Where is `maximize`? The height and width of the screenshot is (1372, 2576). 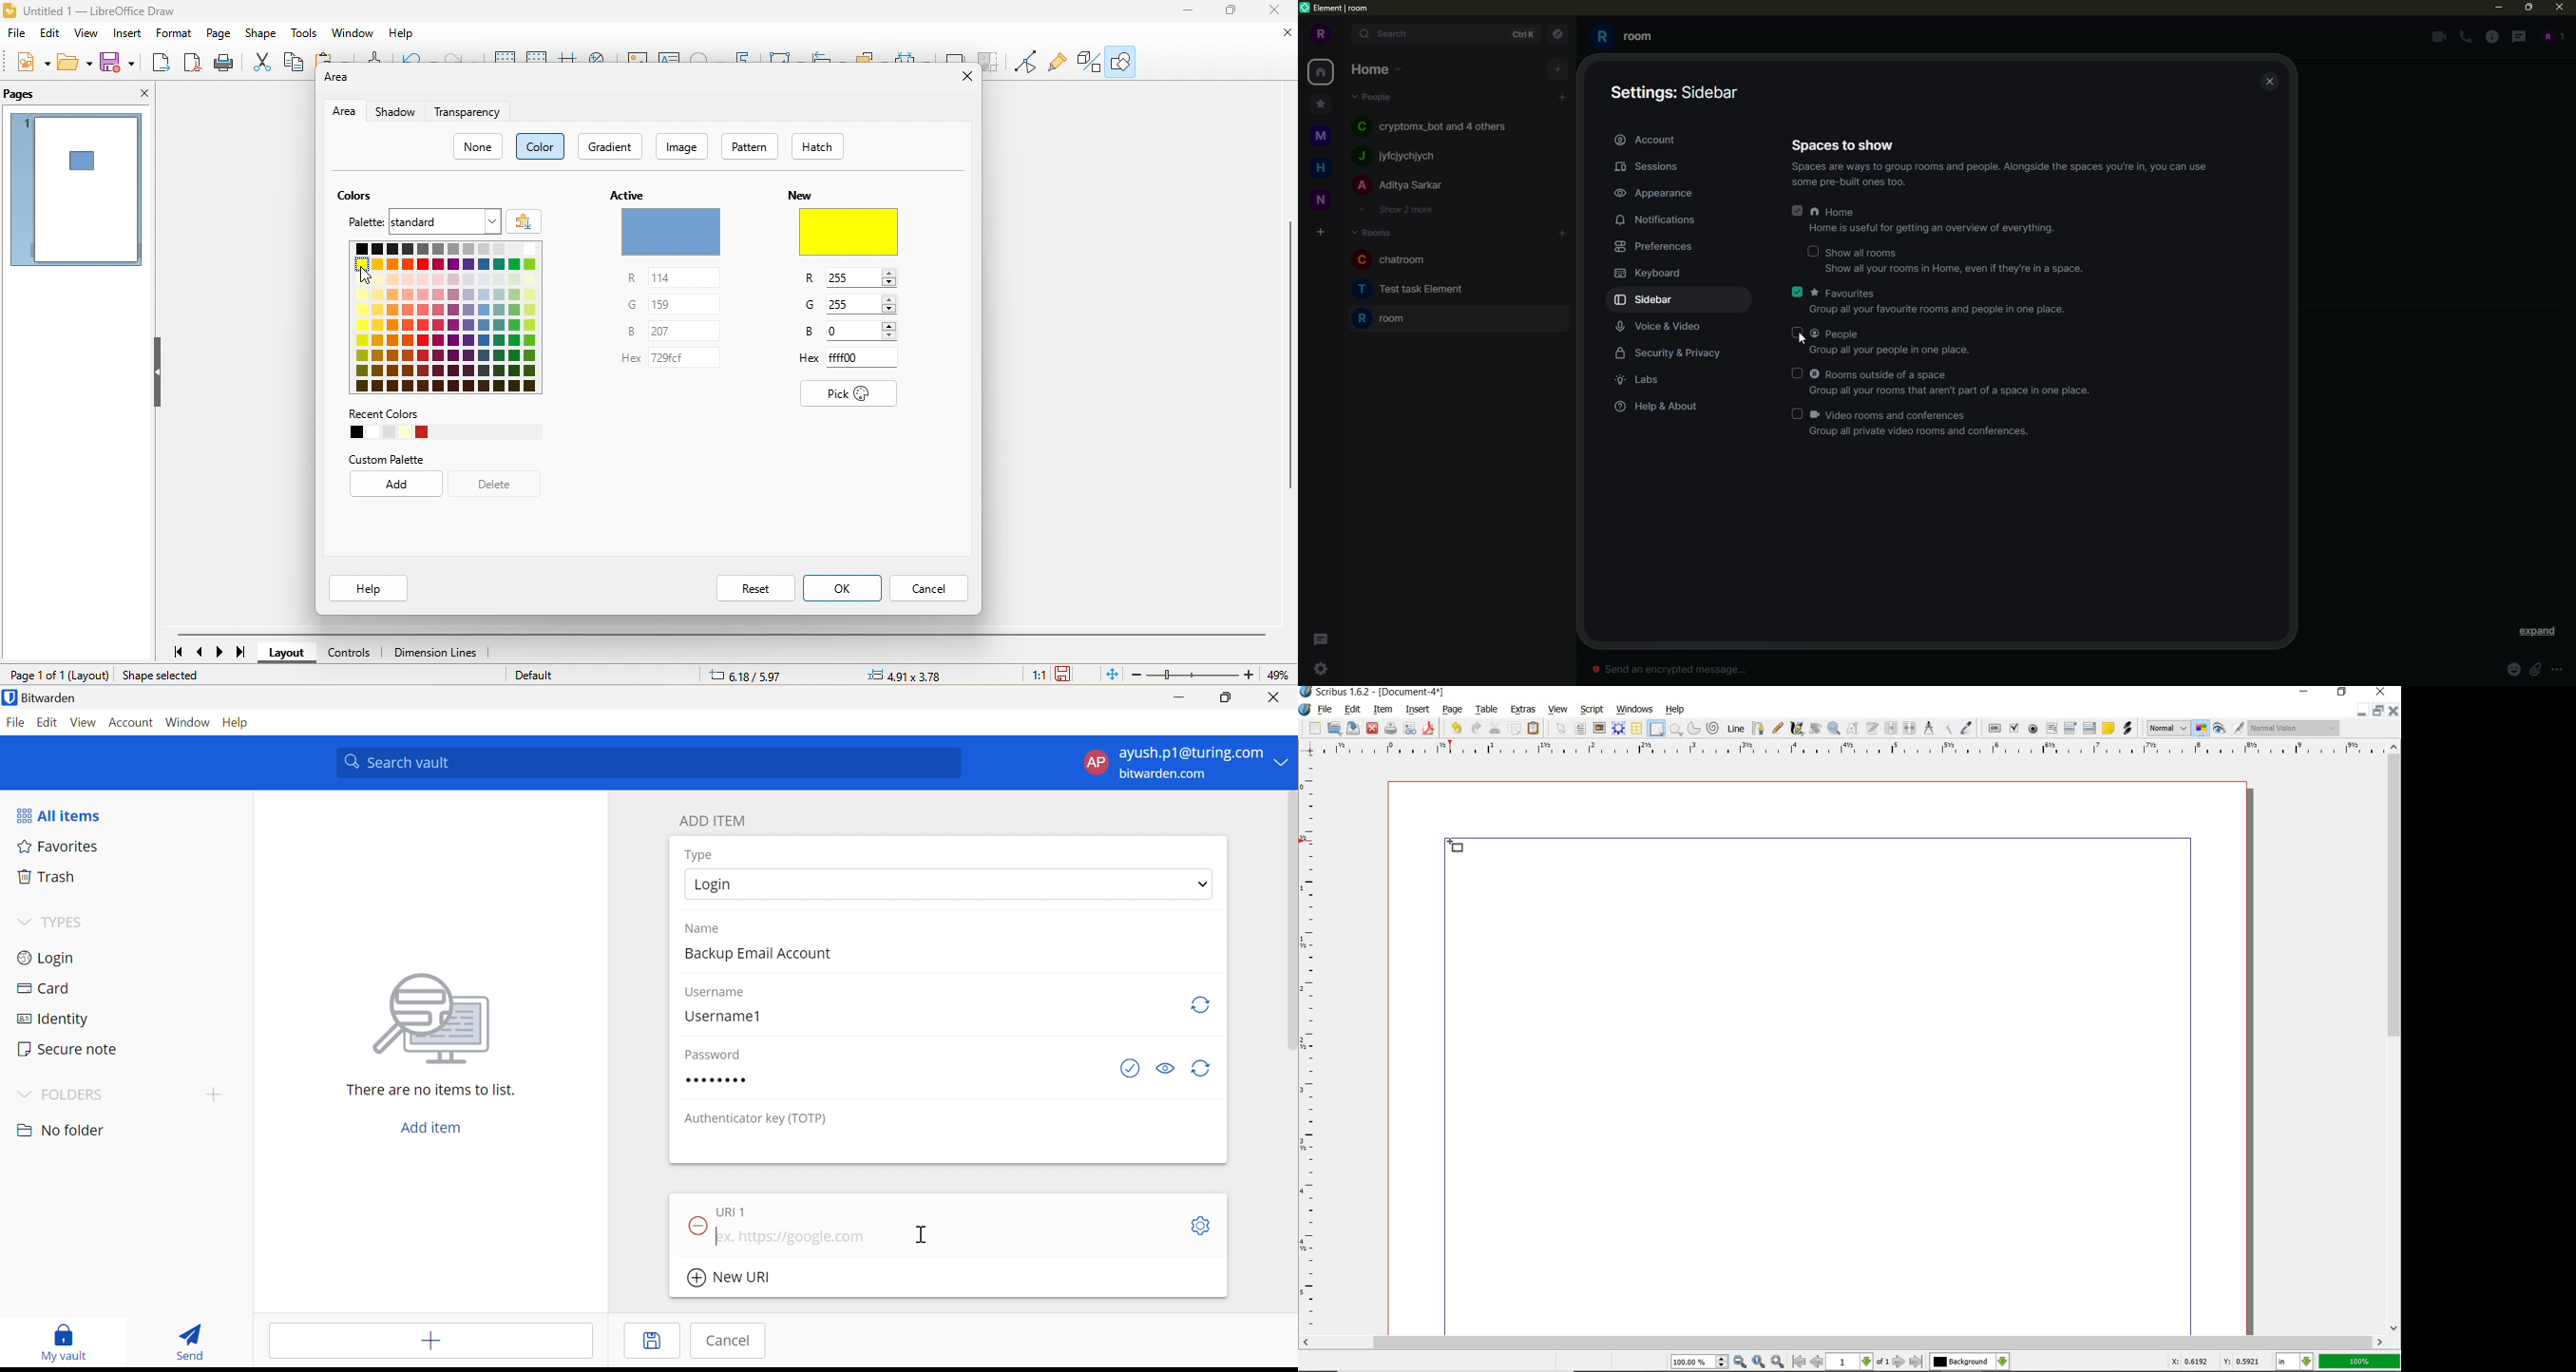 maximize is located at coordinates (2529, 8).